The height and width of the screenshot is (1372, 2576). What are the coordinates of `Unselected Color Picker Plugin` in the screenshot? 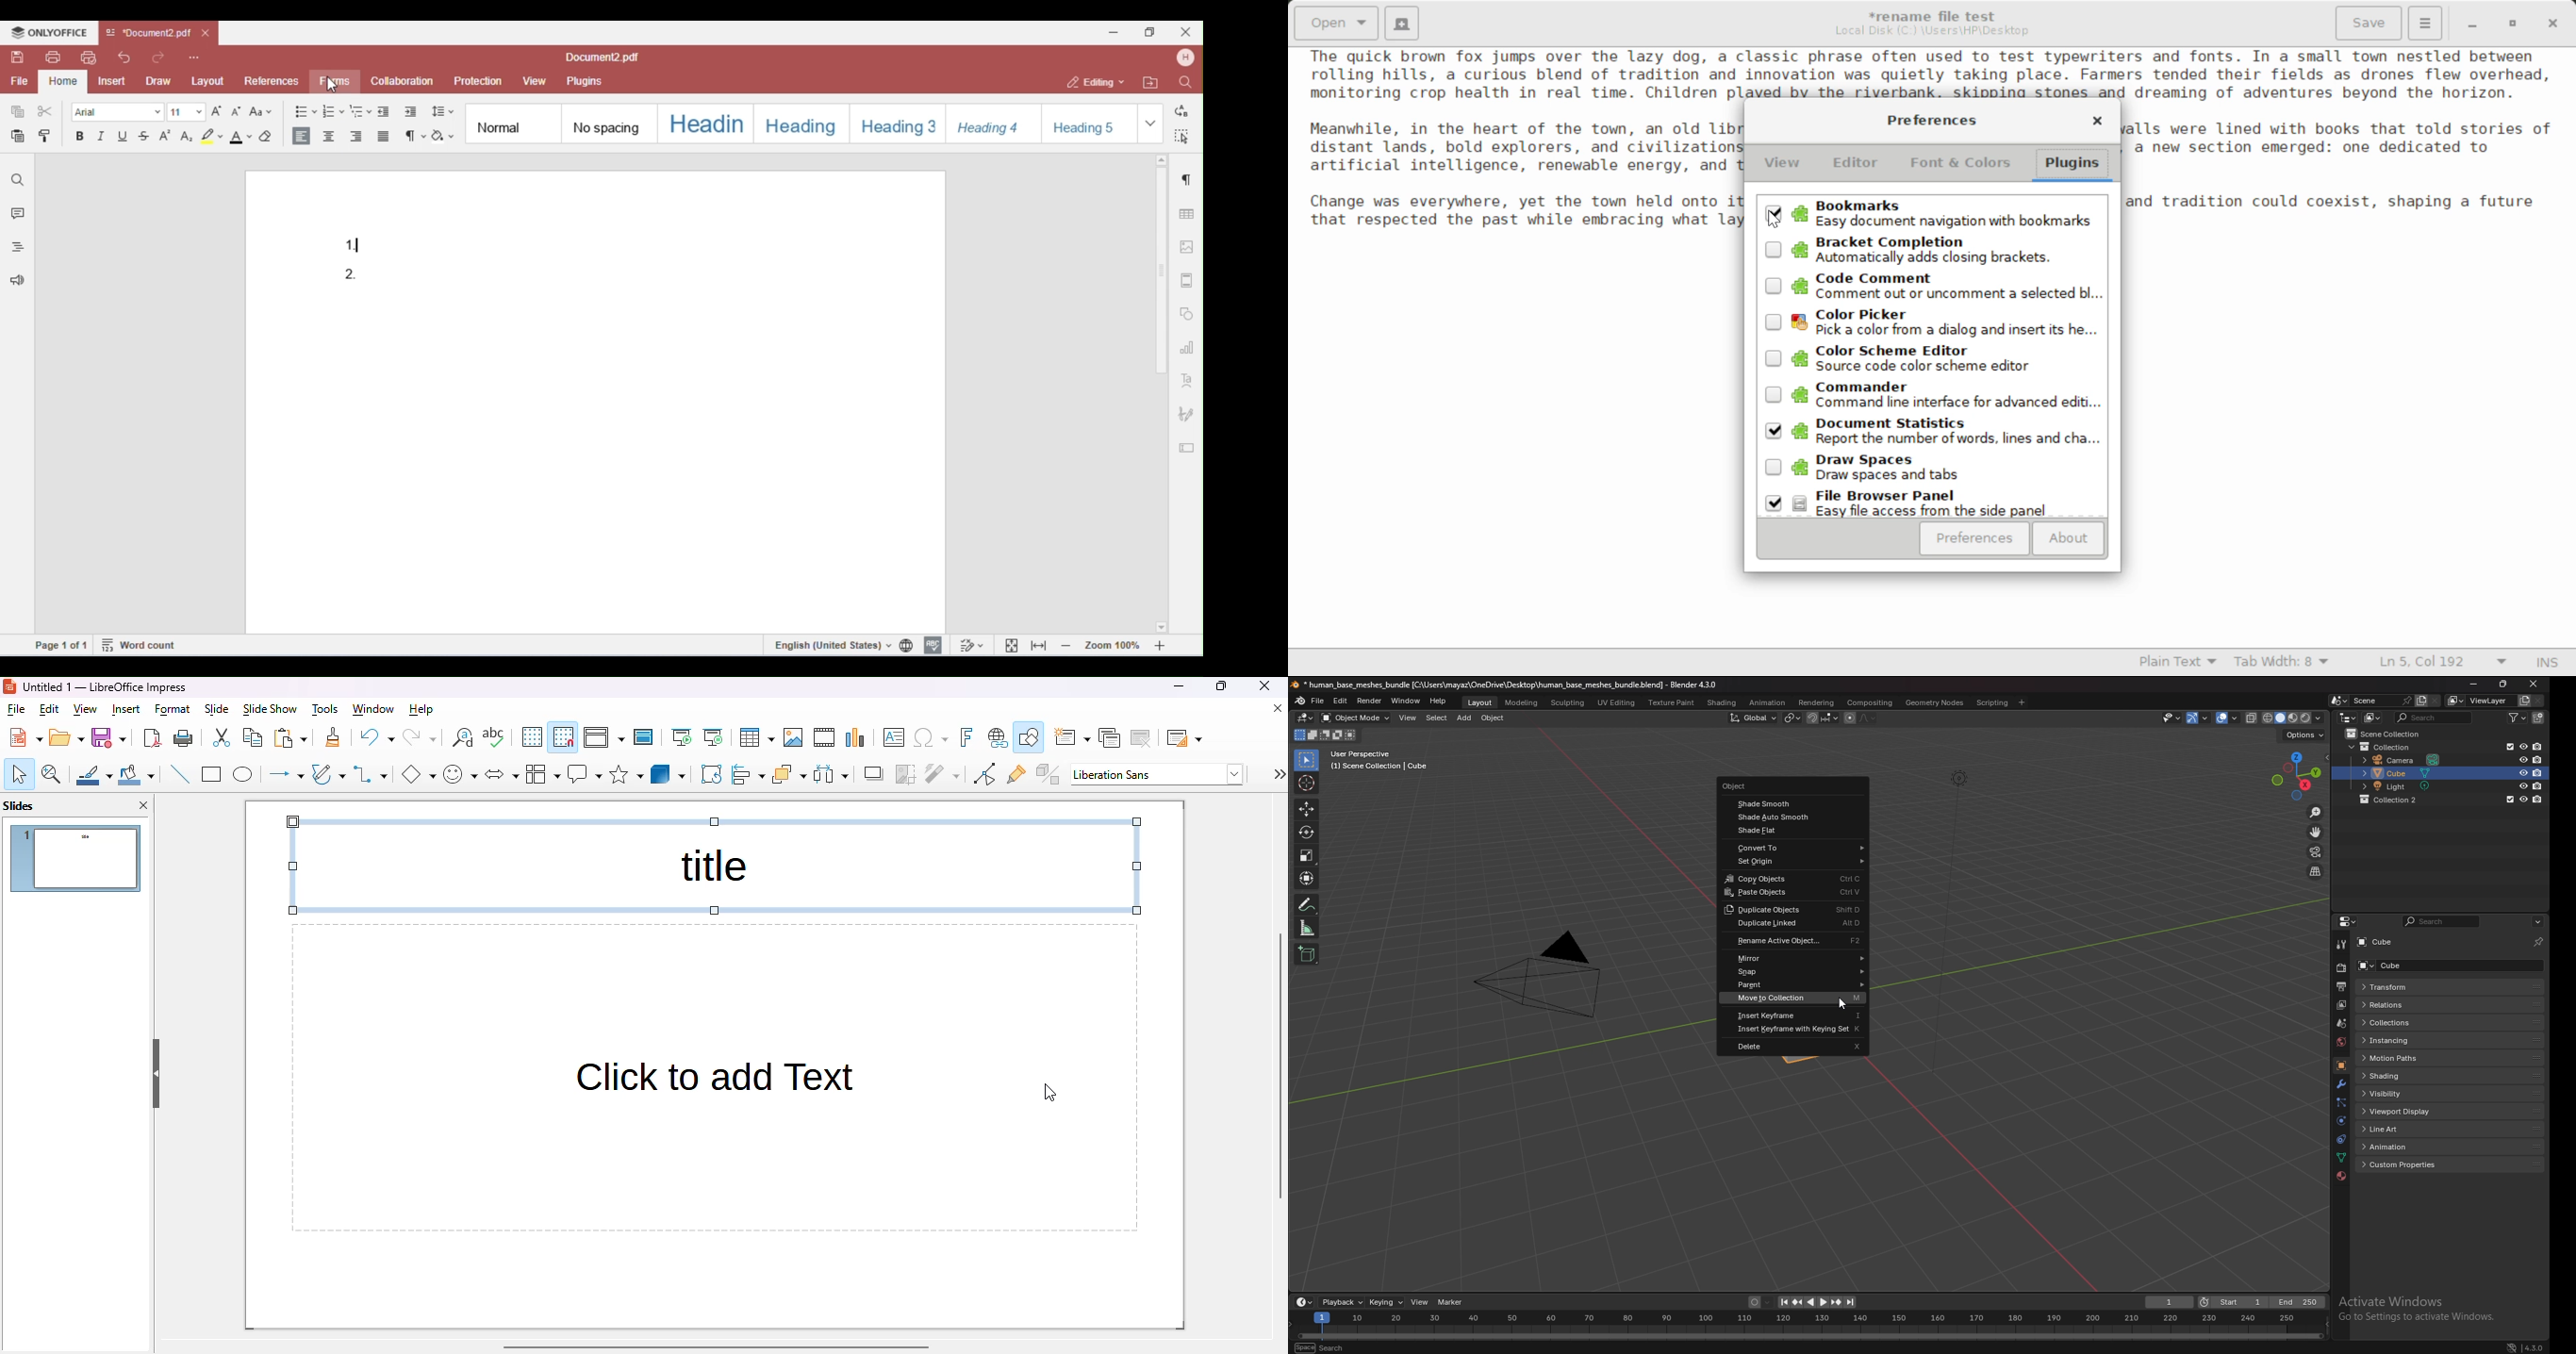 It's located at (1933, 323).